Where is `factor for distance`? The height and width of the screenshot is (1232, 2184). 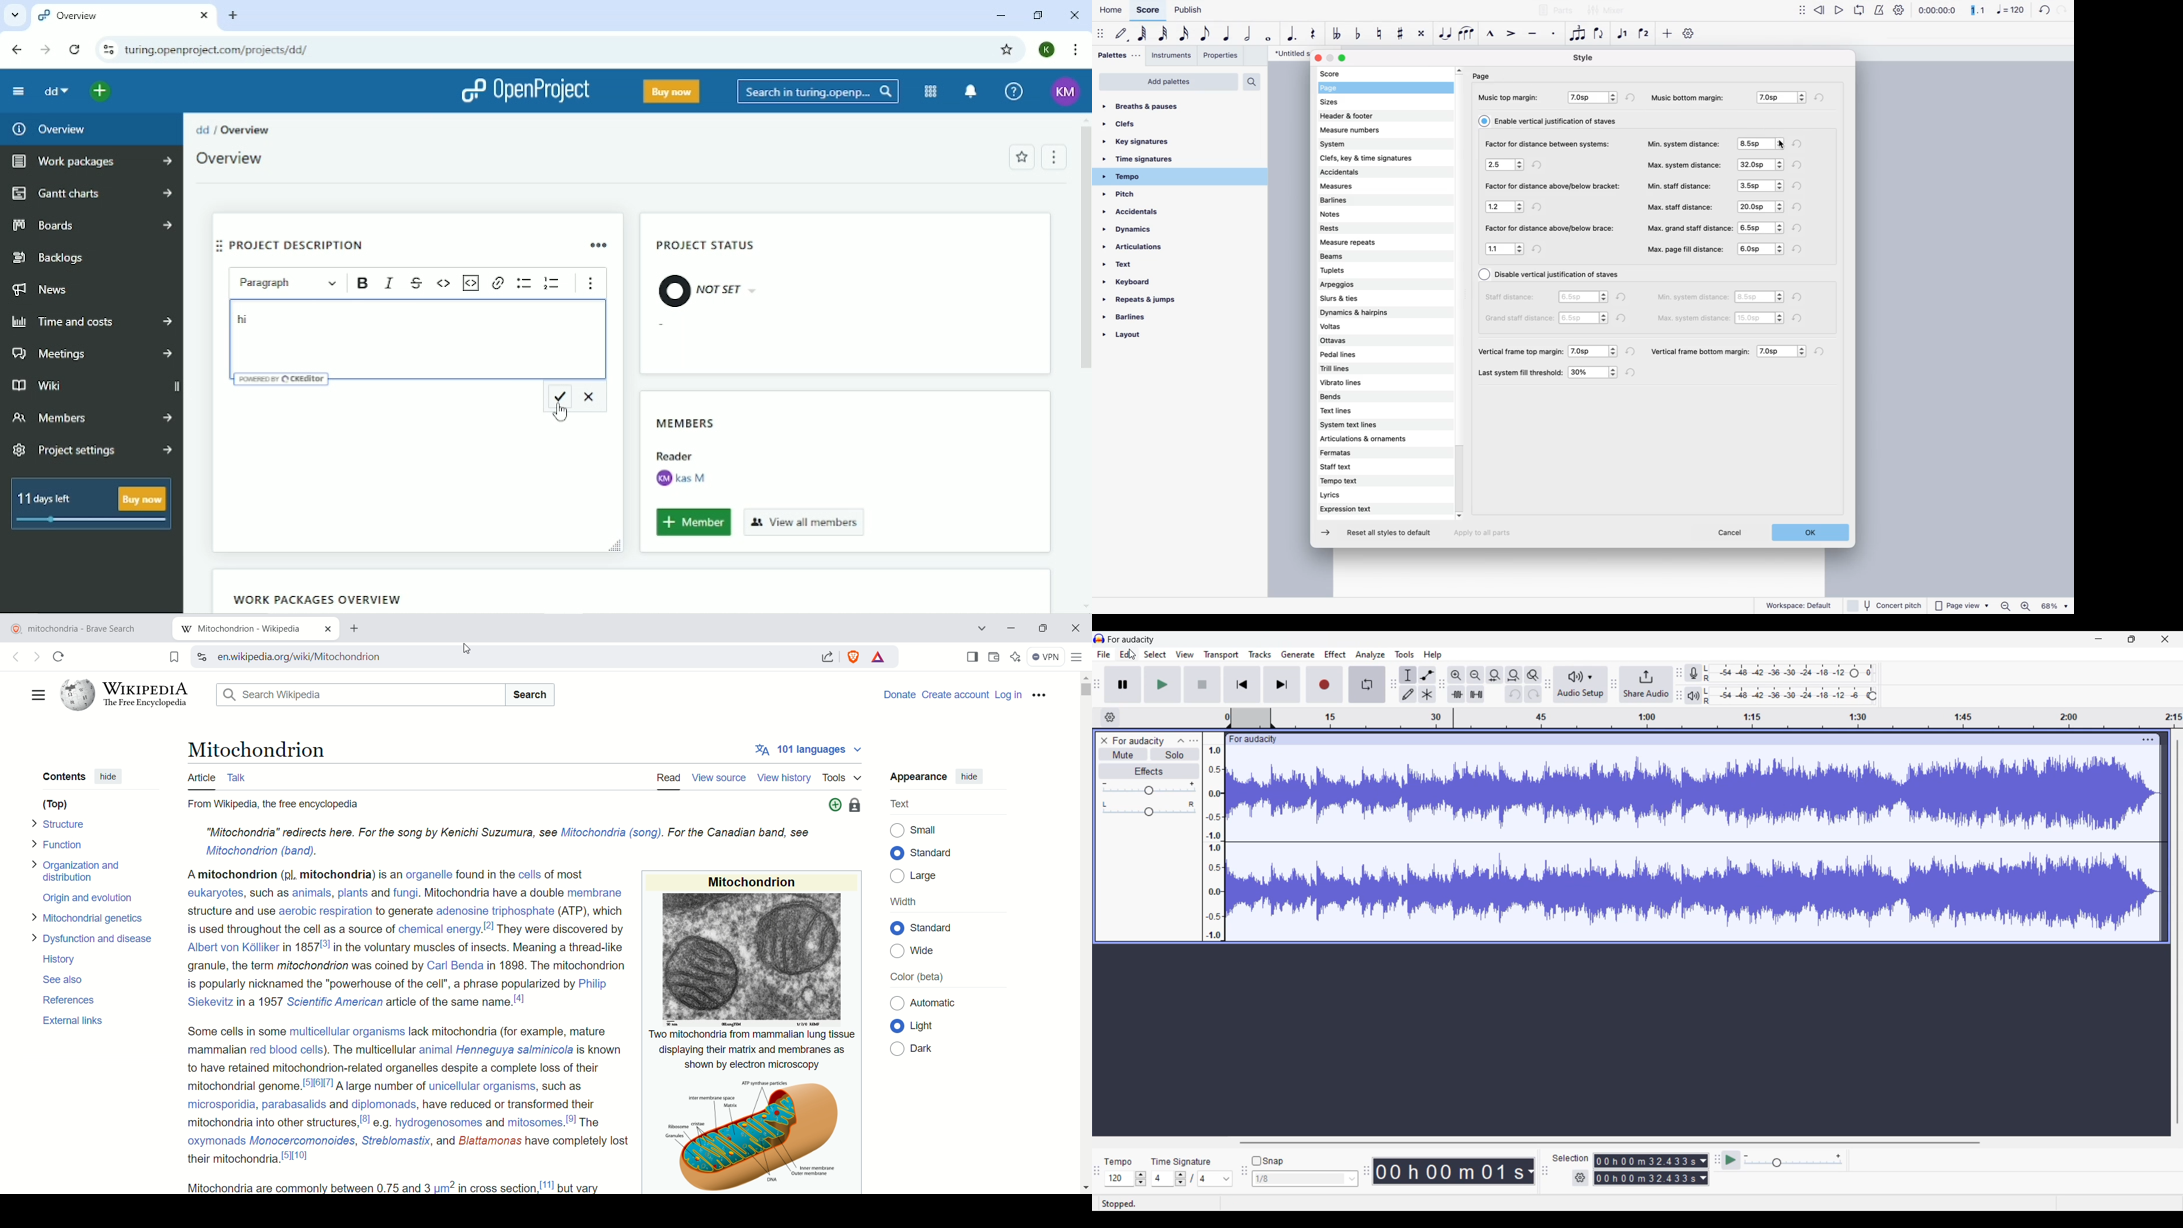 factor for distance is located at coordinates (1553, 187).